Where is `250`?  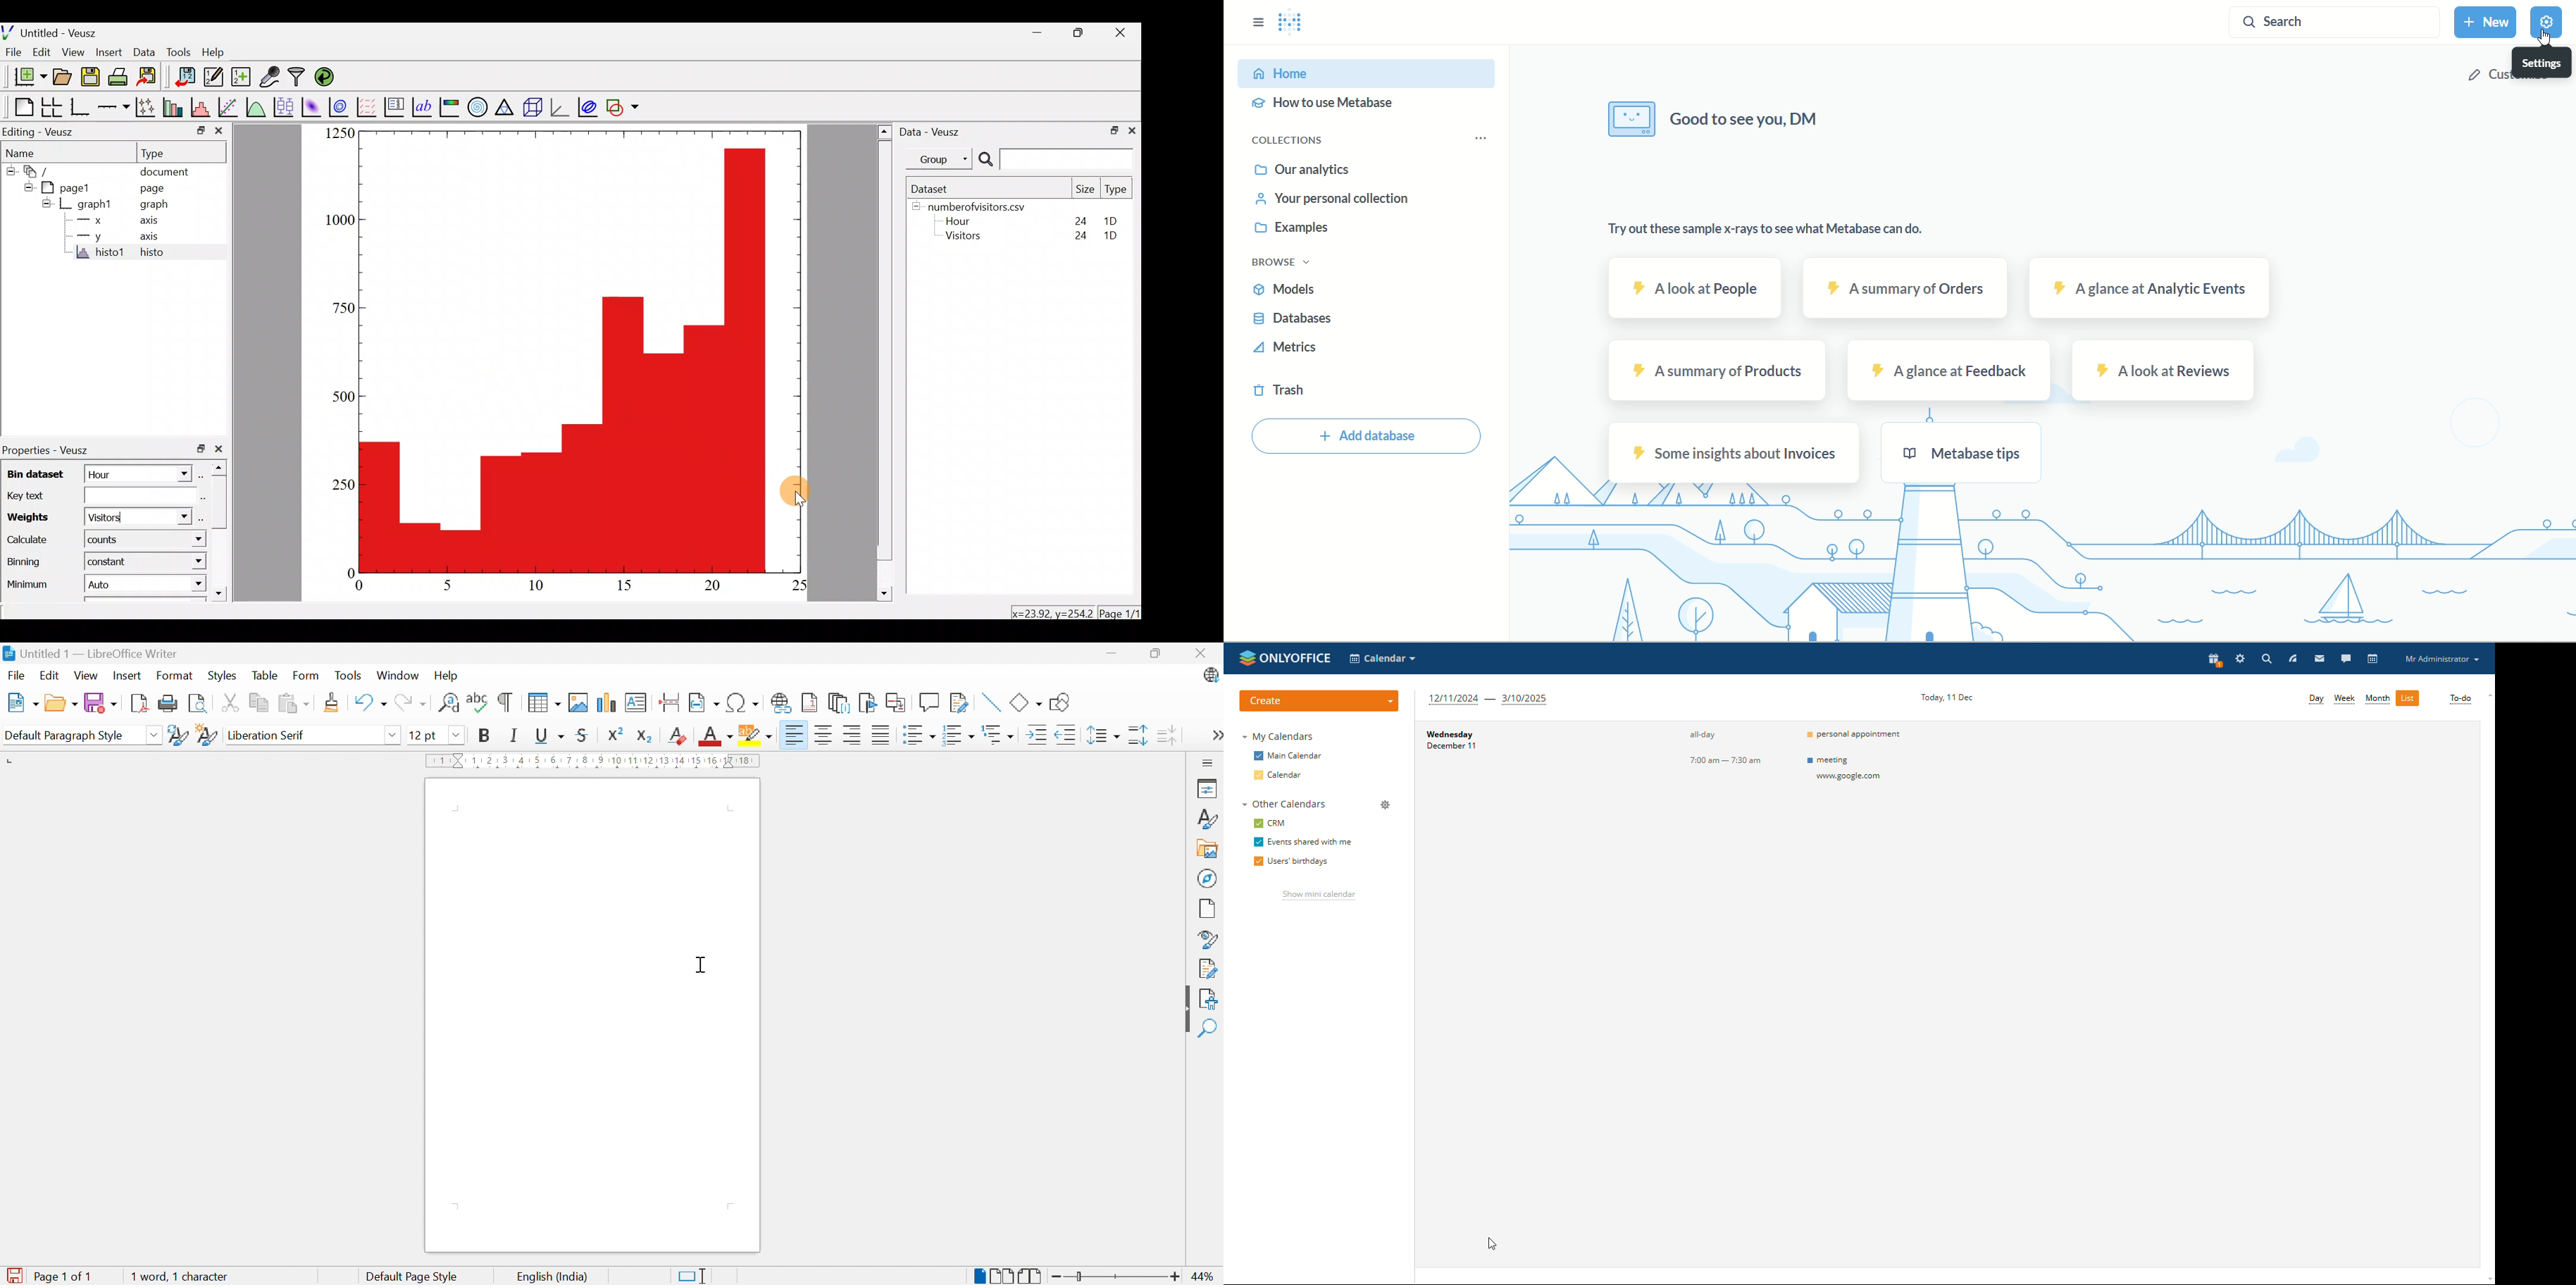
250 is located at coordinates (340, 484).